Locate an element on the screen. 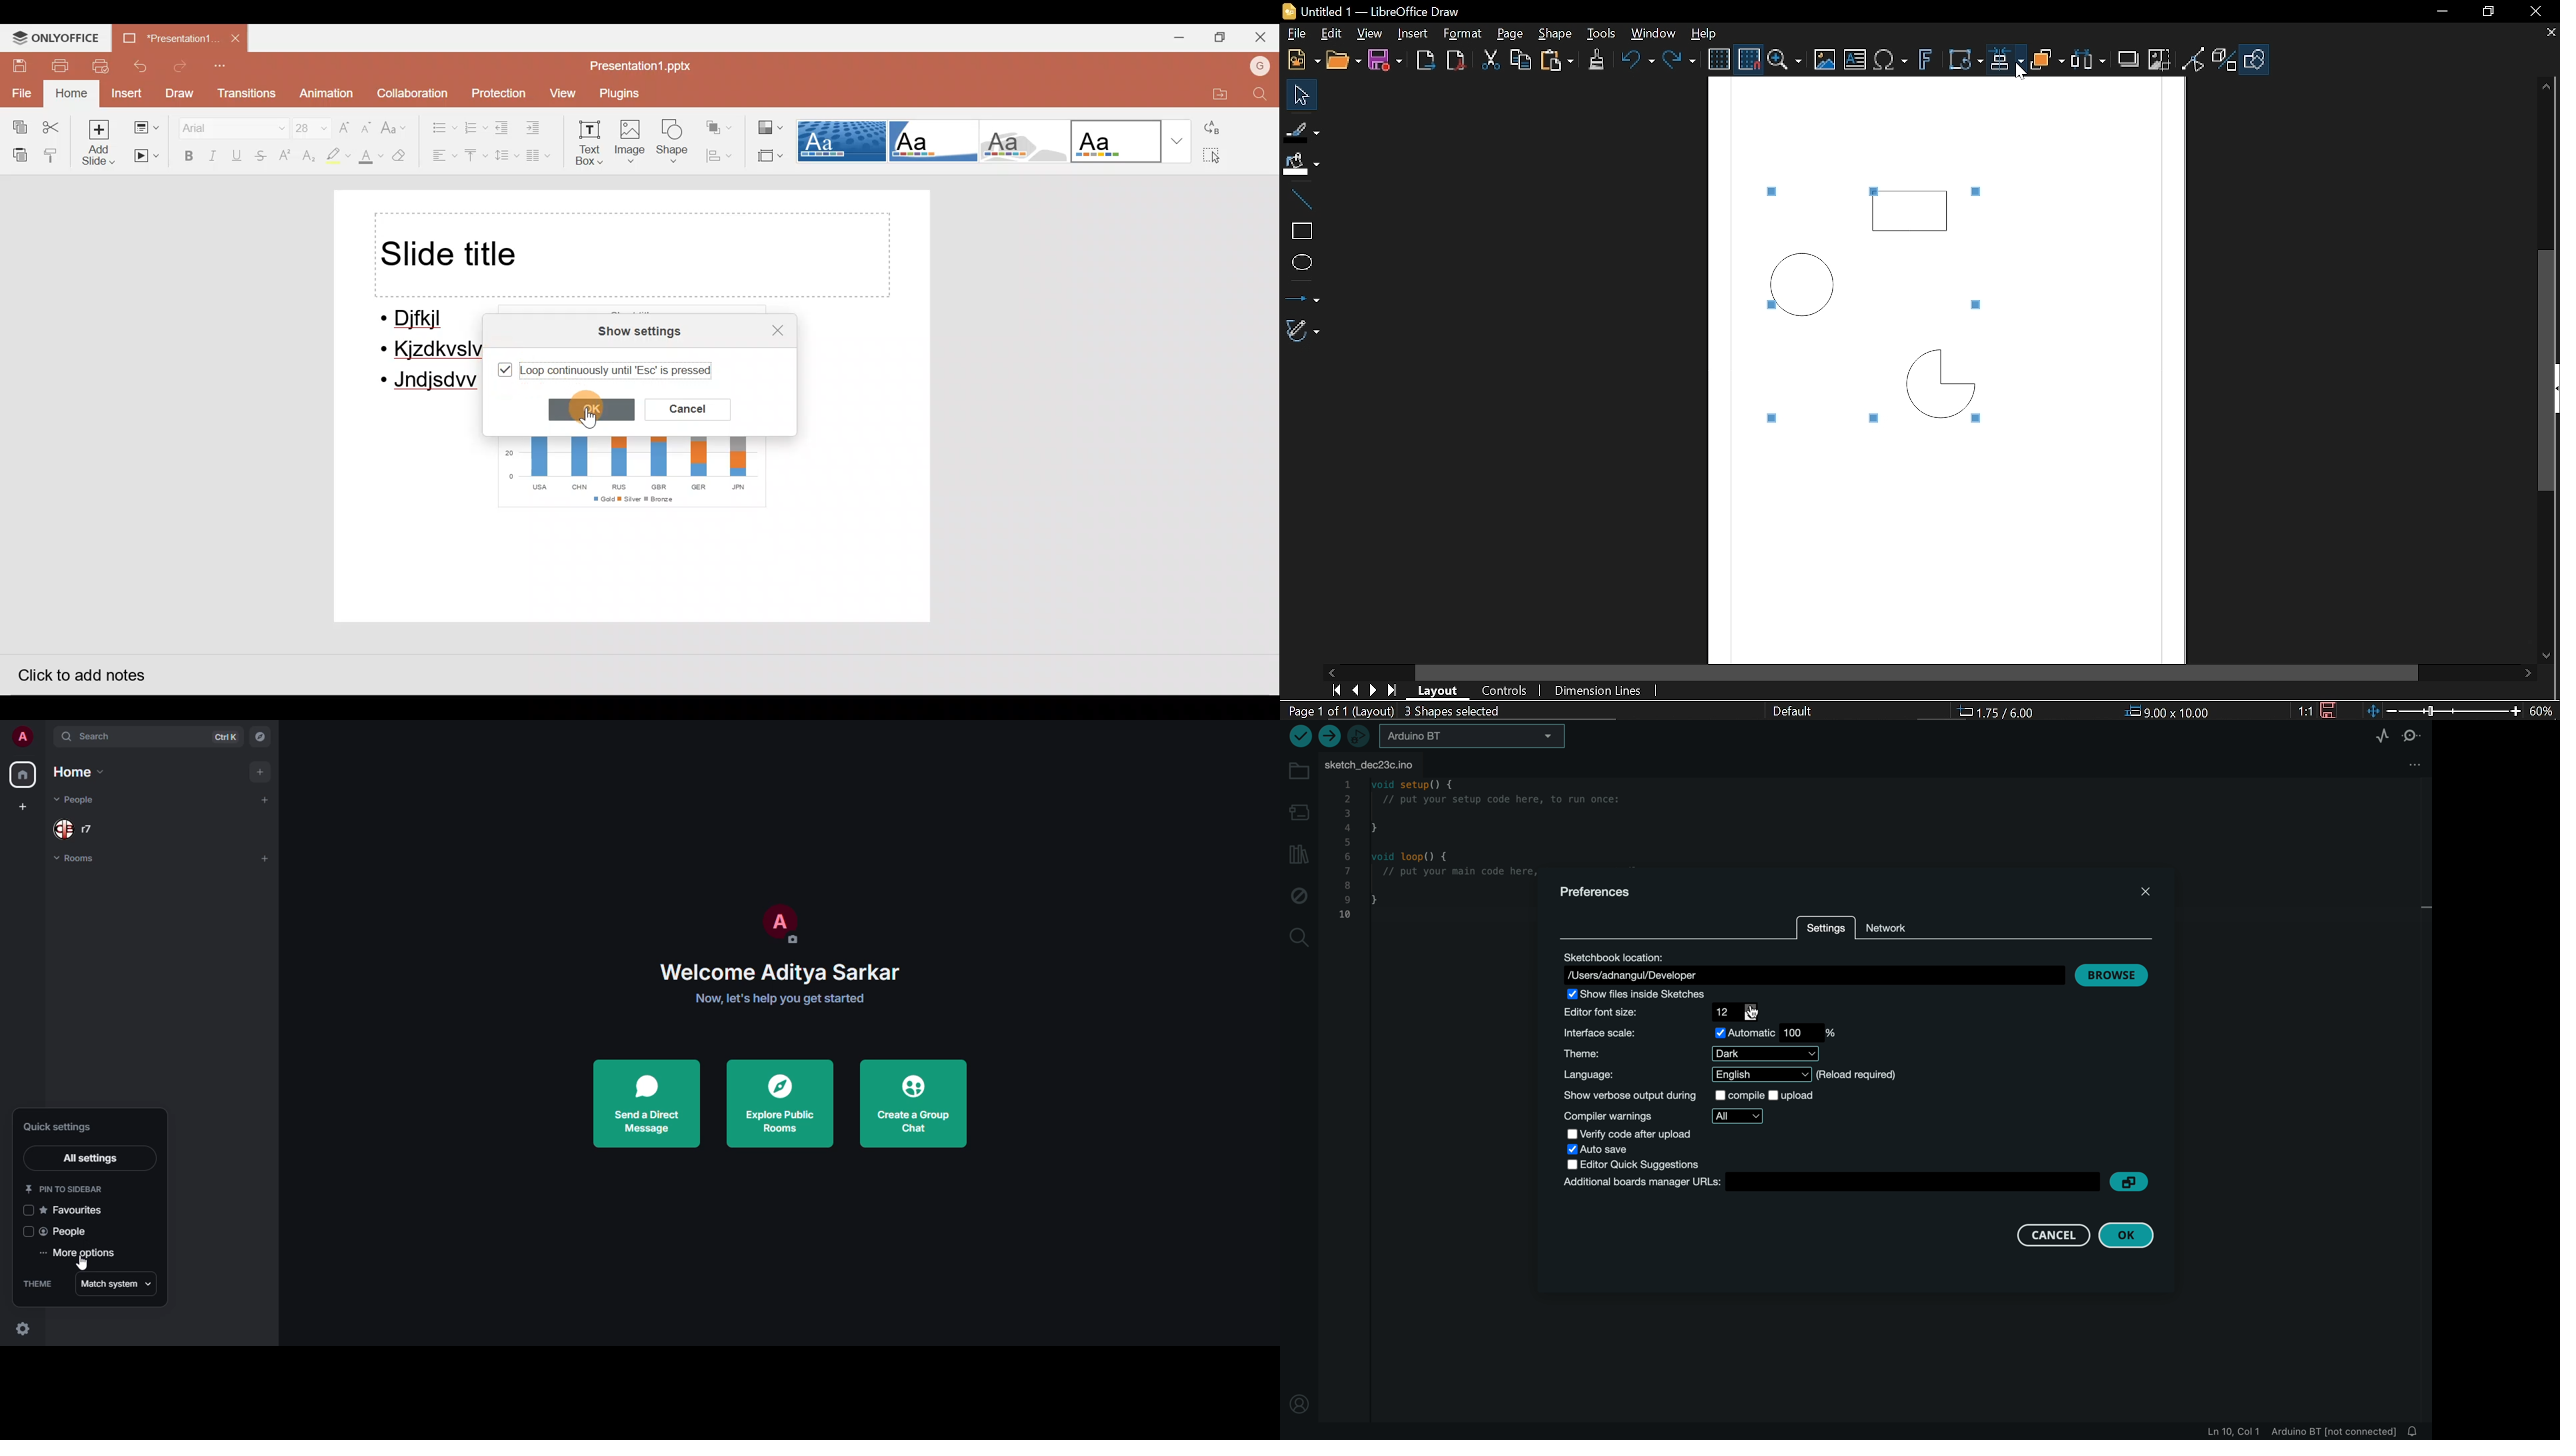 The width and height of the screenshot is (2576, 1456). profile is located at coordinates (23, 737).